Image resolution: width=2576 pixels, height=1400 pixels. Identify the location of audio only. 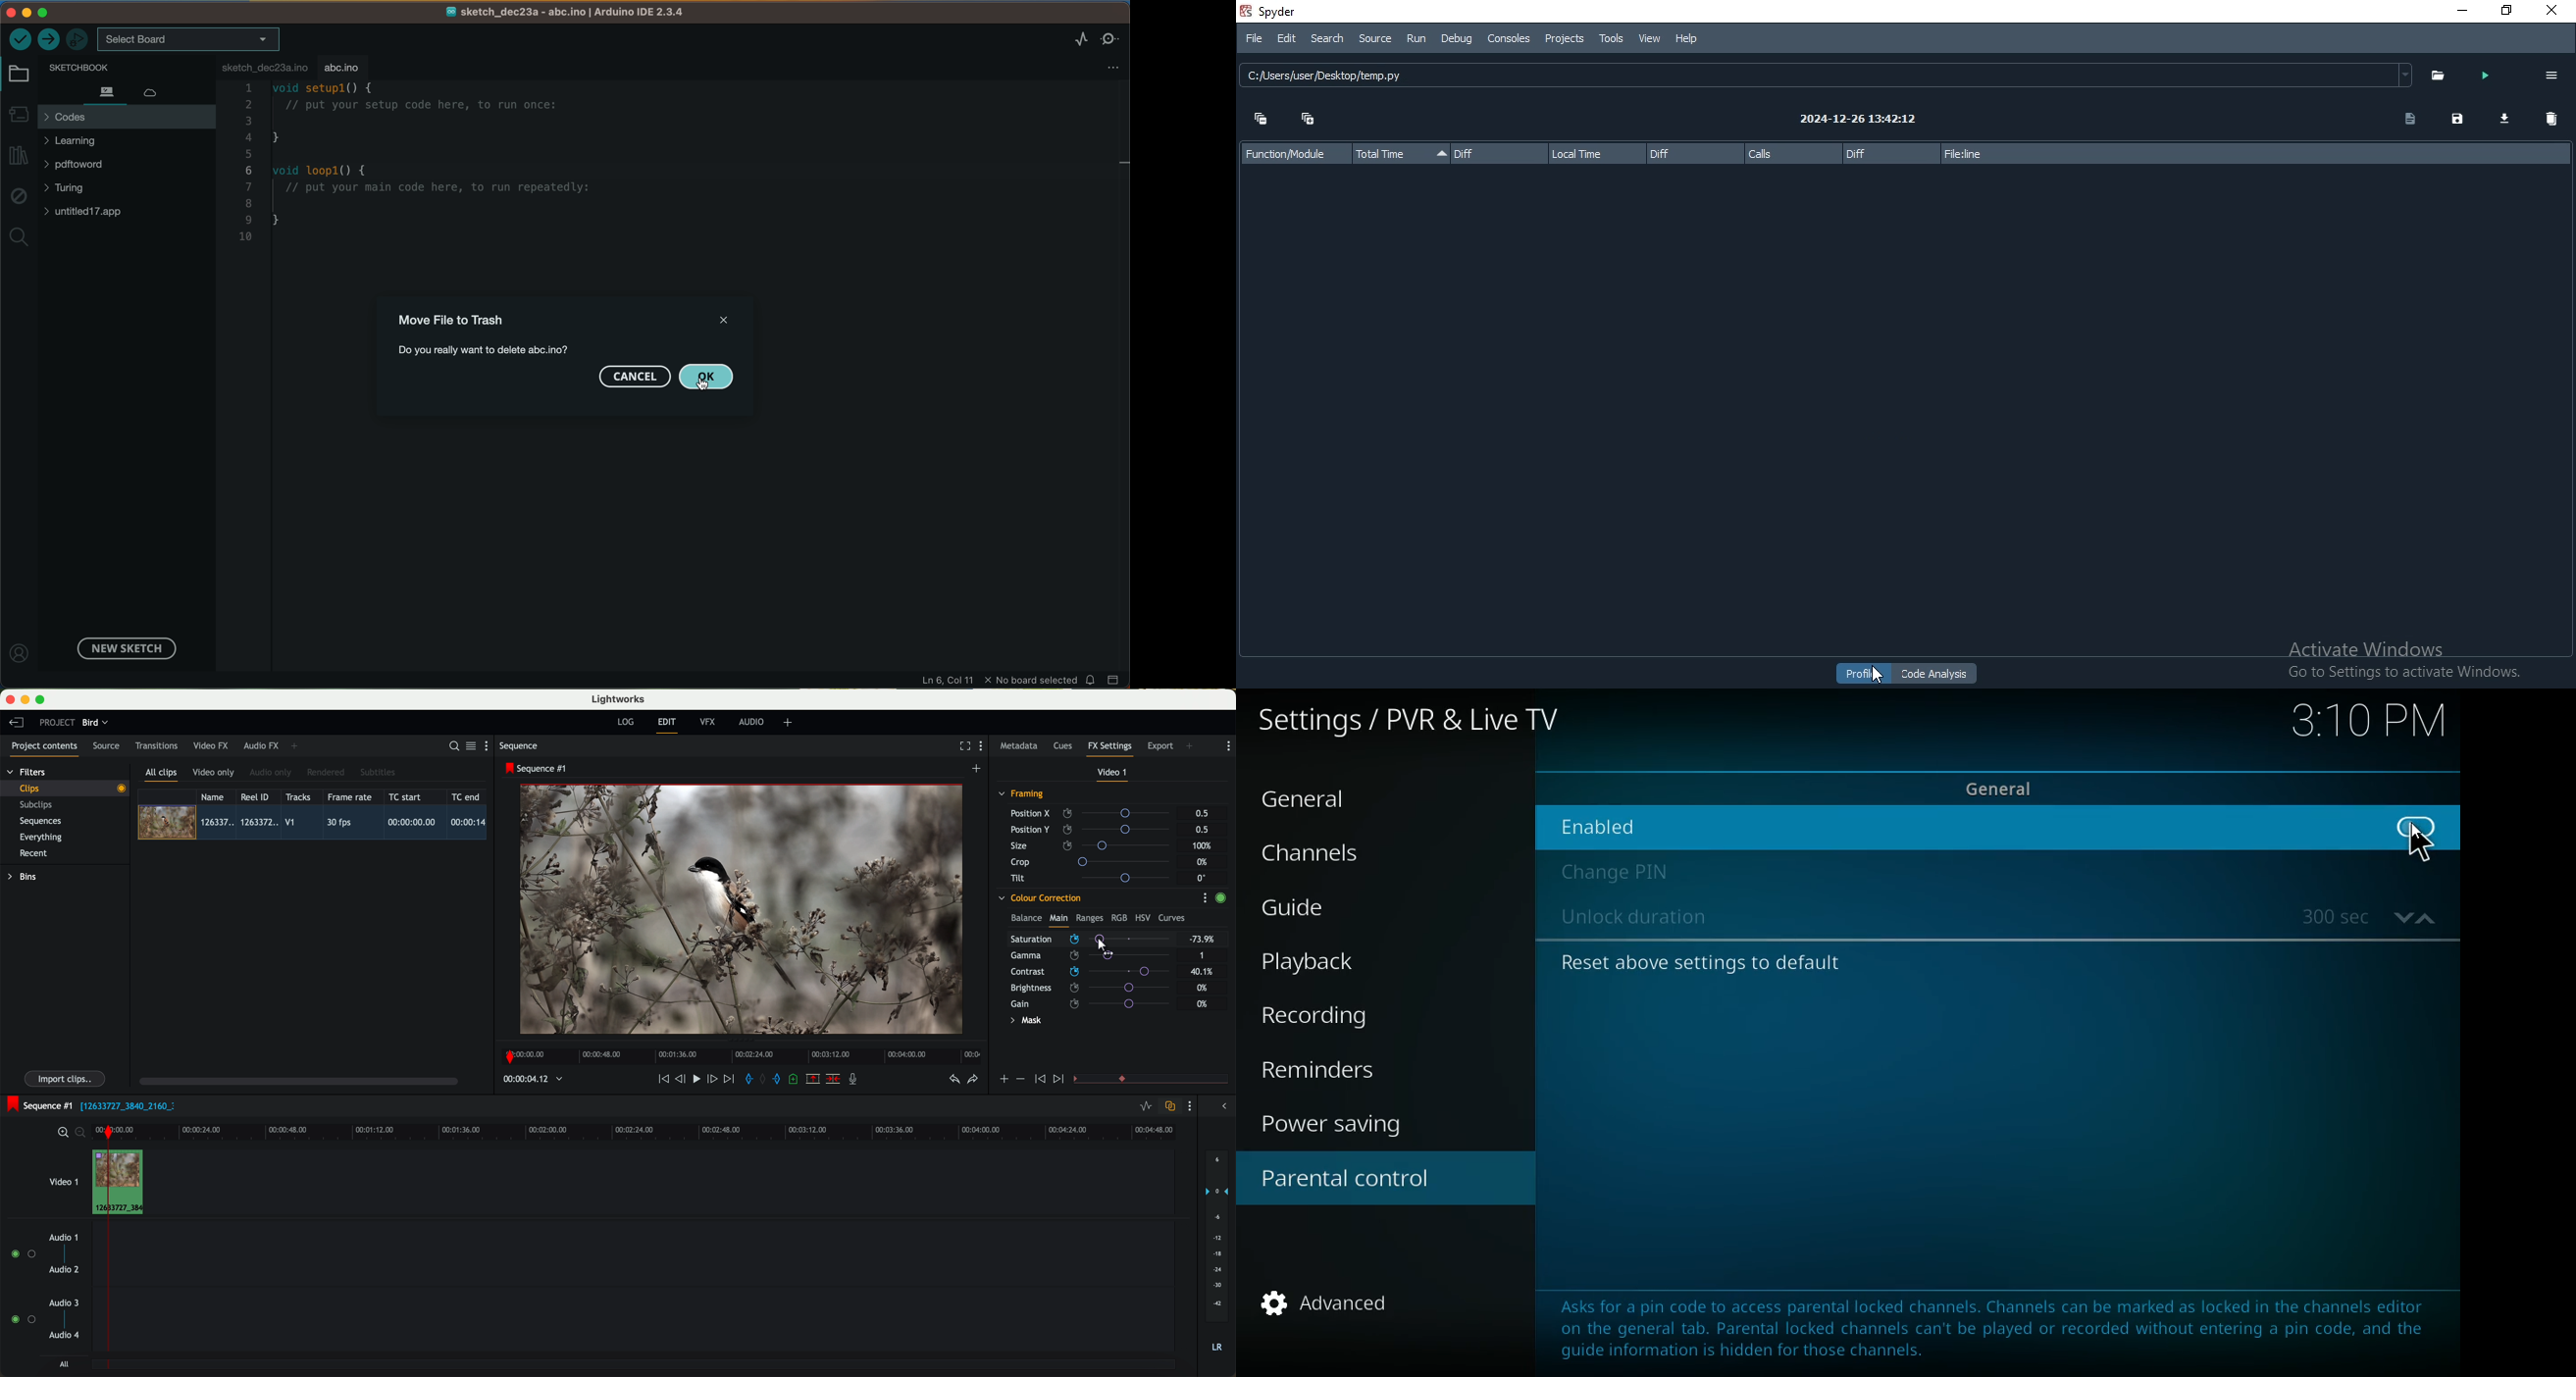
(271, 772).